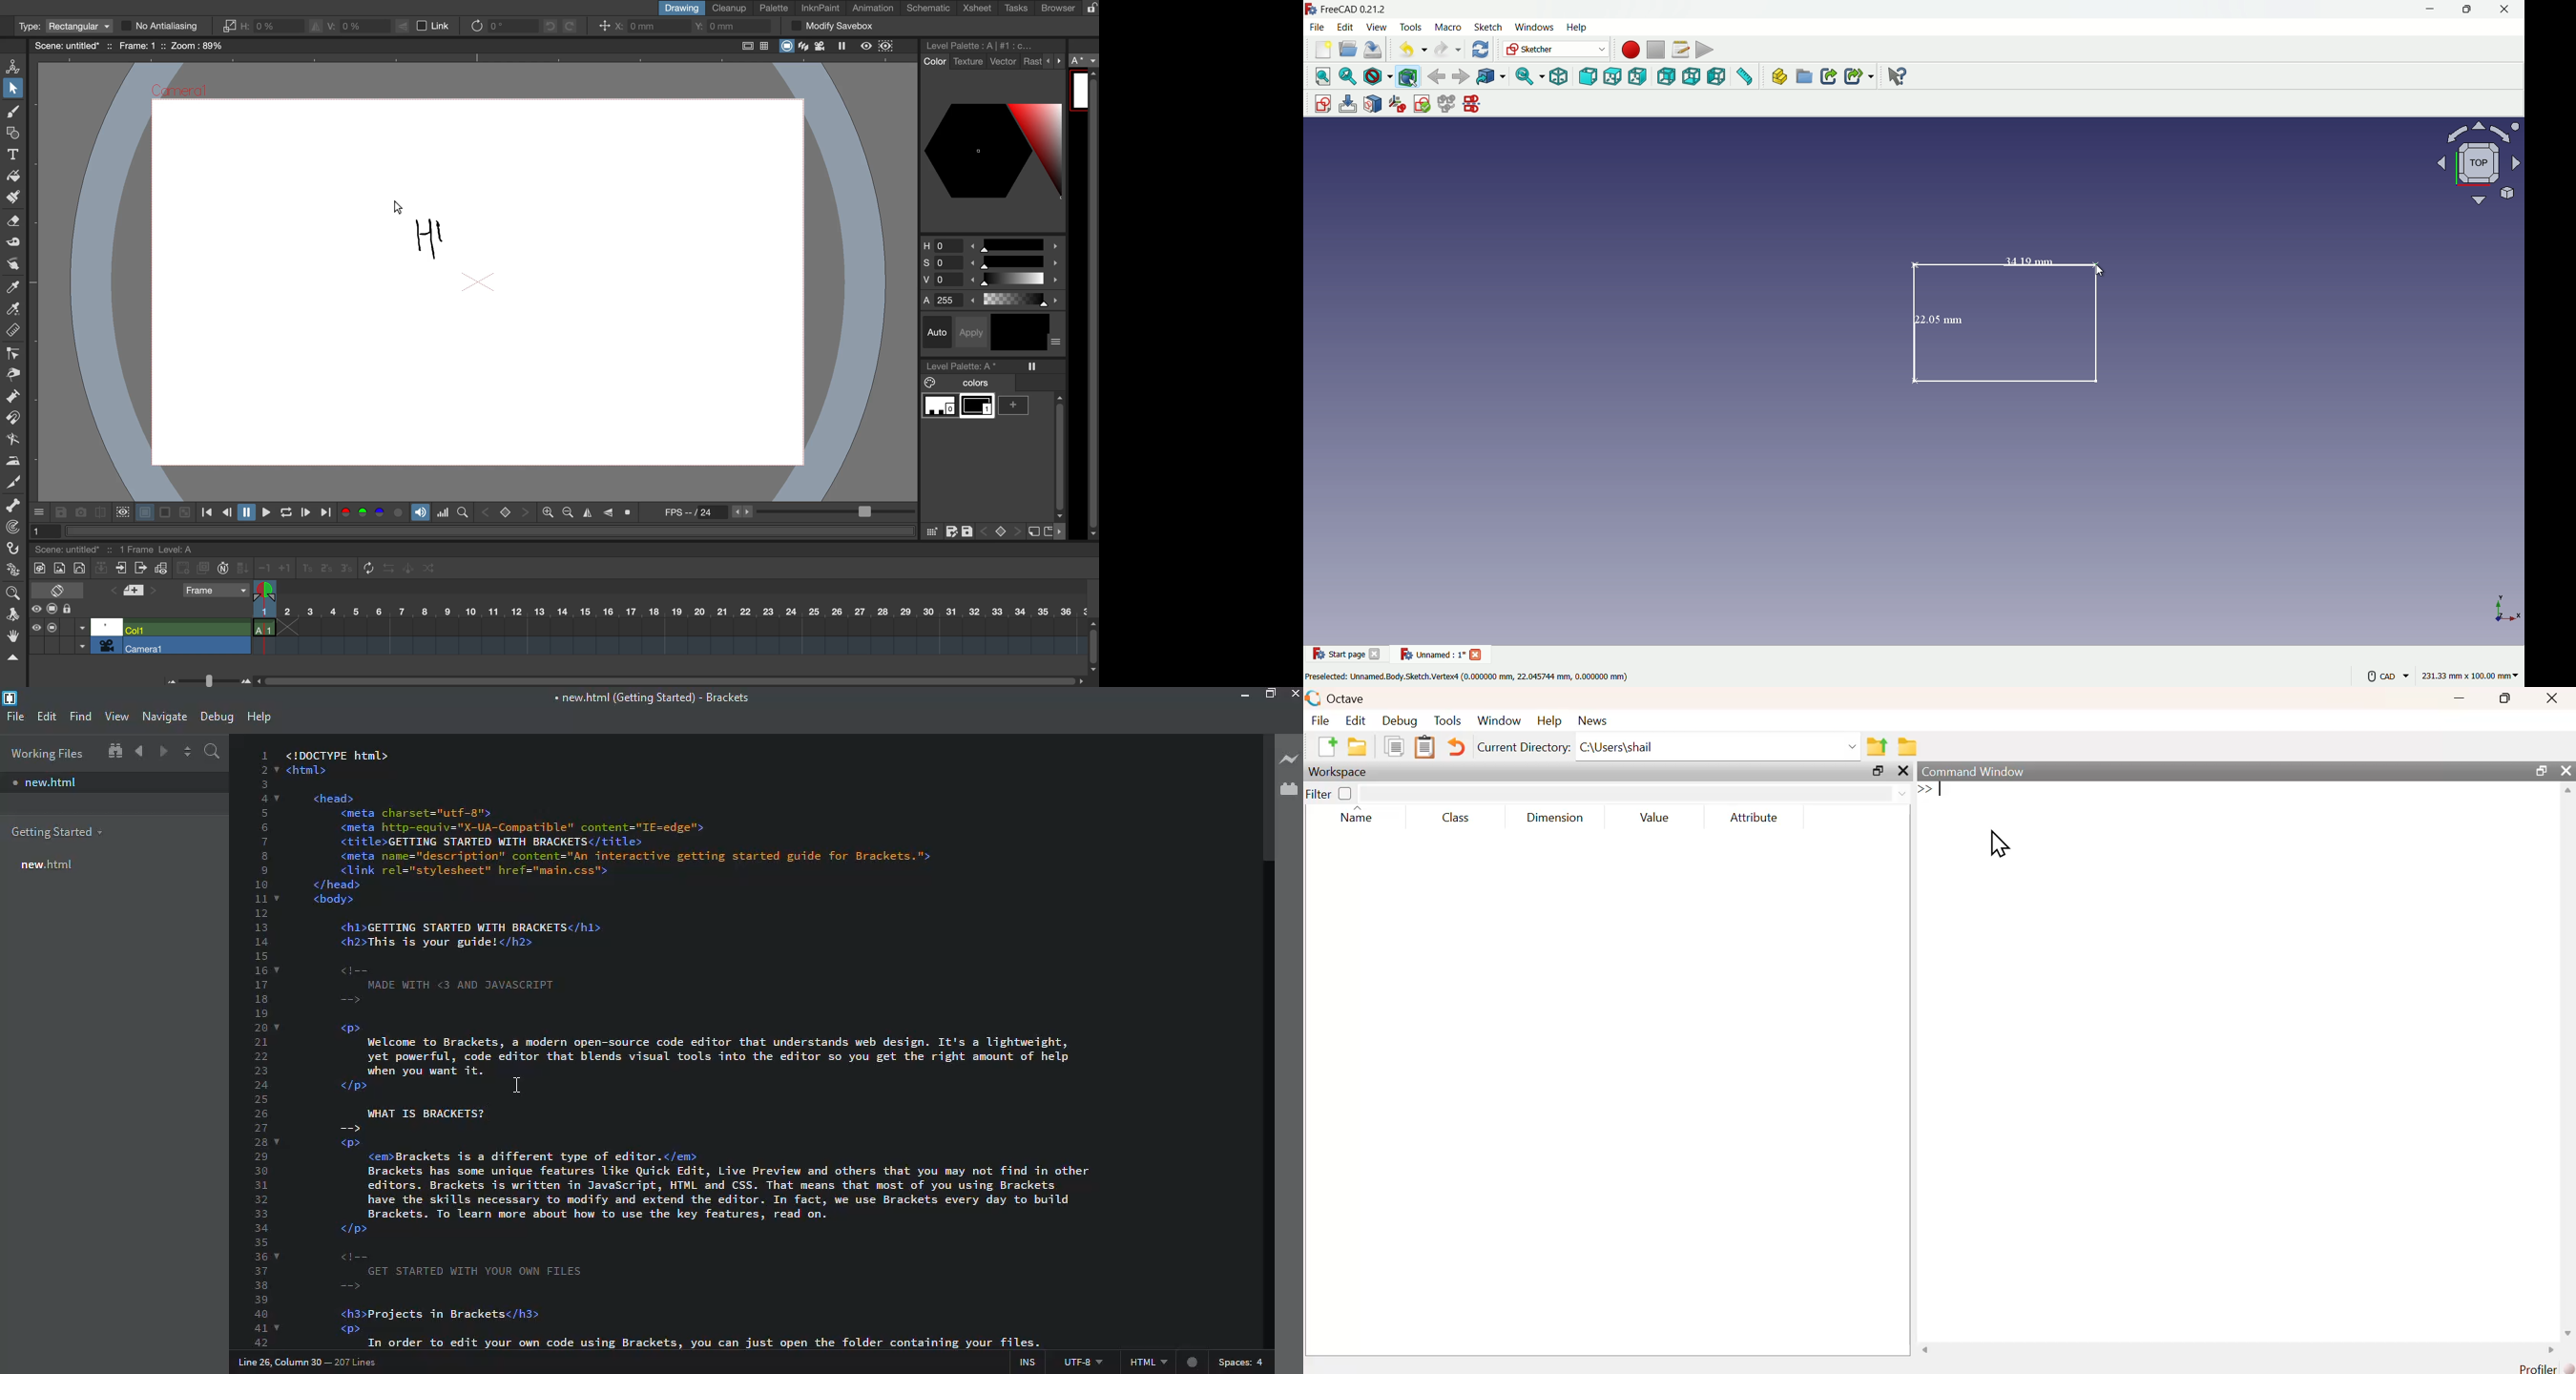  What do you see at coordinates (1999, 843) in the screenshot?
I see `cursor` at bounding box center [1999, 843].